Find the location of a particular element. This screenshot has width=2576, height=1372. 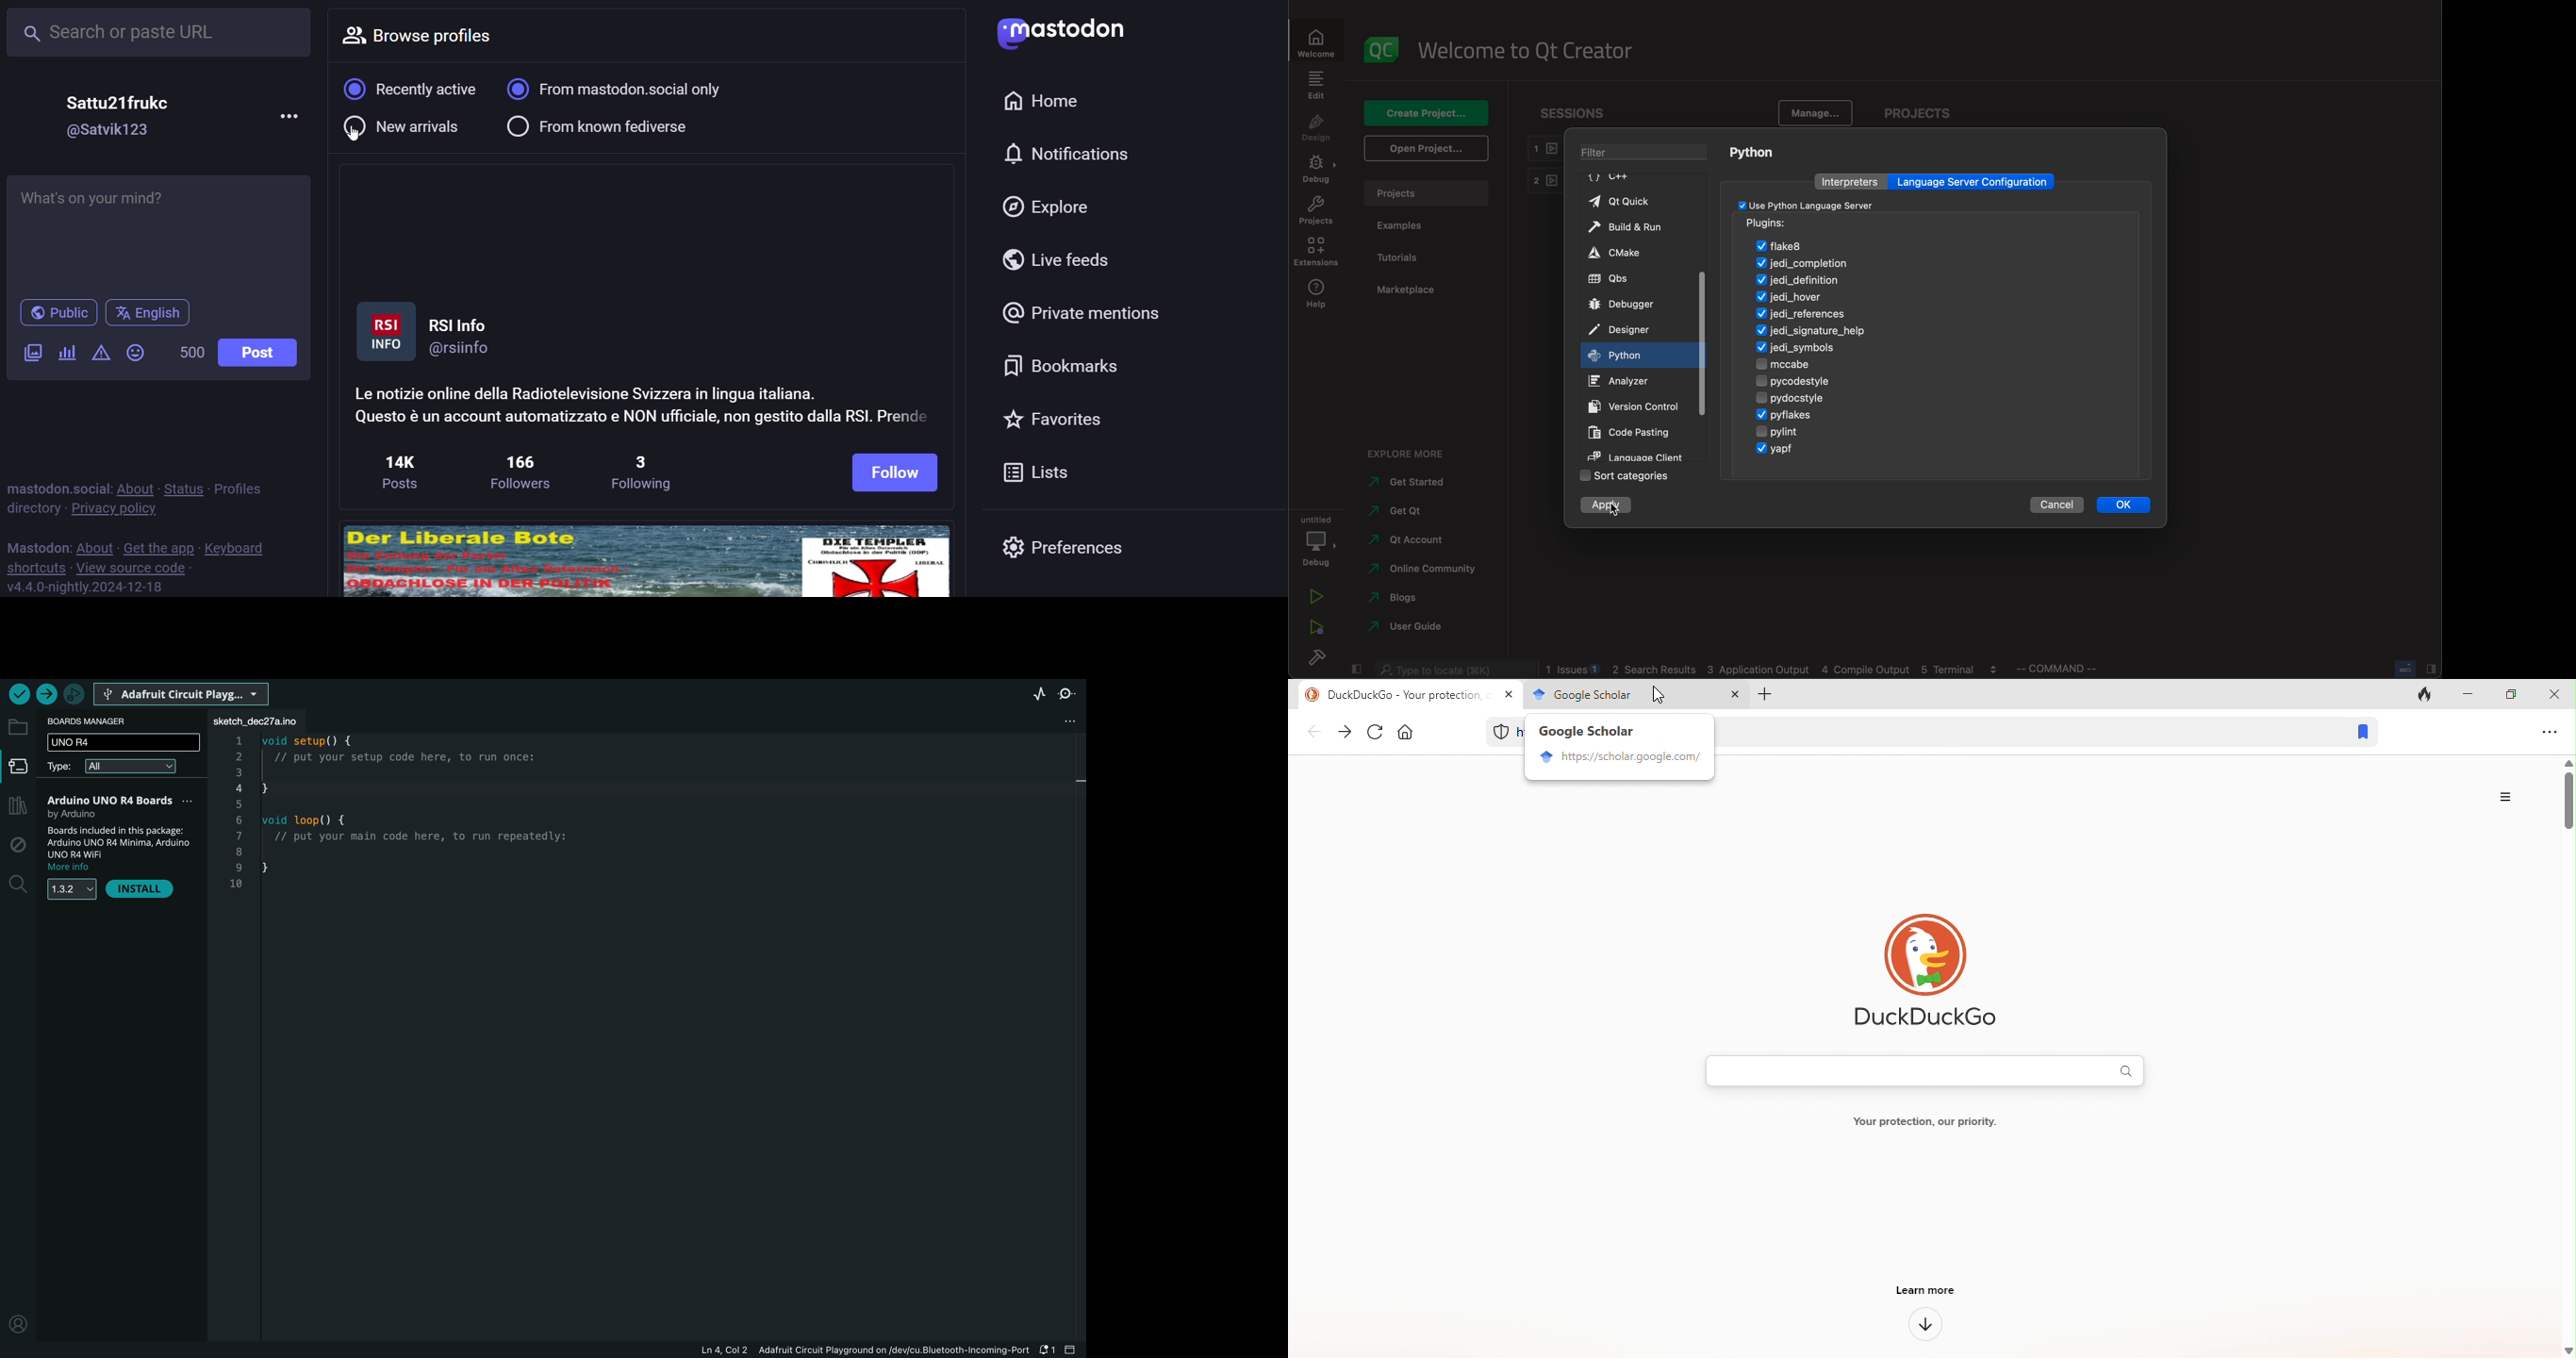

command is located at coordinates (2056, 668).